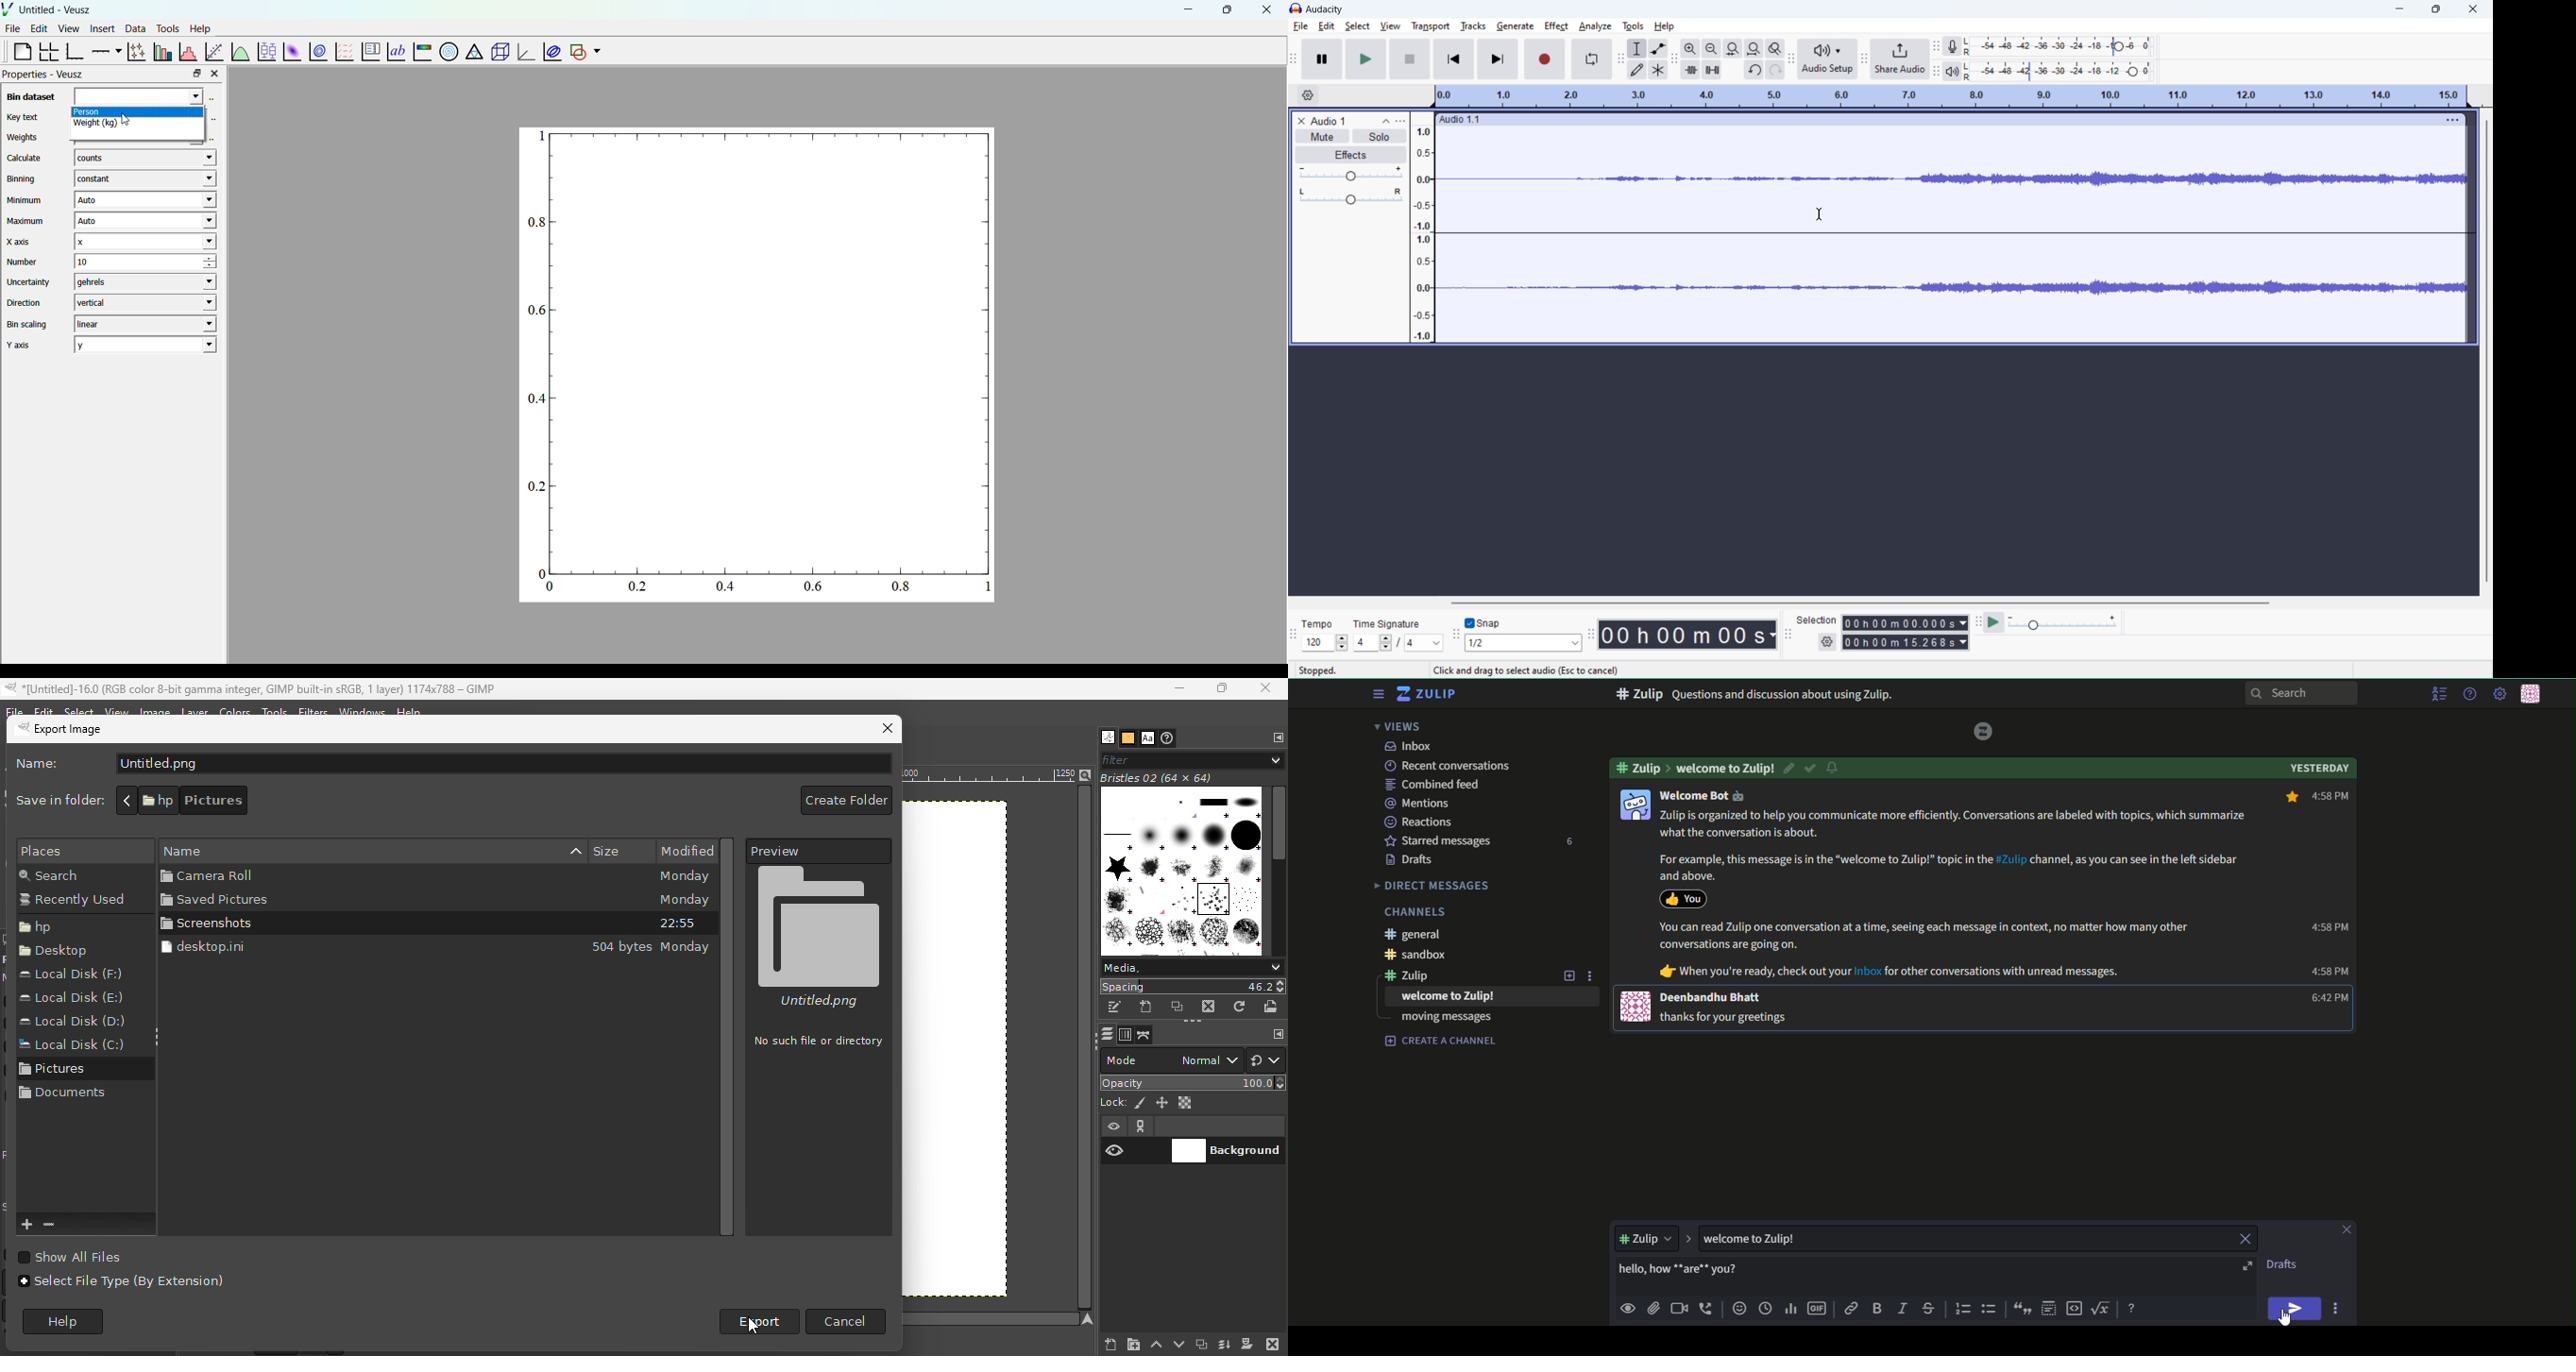  Describe the element at coordinates (1811, 768) in the screenshot. I see `resolved` at that location.